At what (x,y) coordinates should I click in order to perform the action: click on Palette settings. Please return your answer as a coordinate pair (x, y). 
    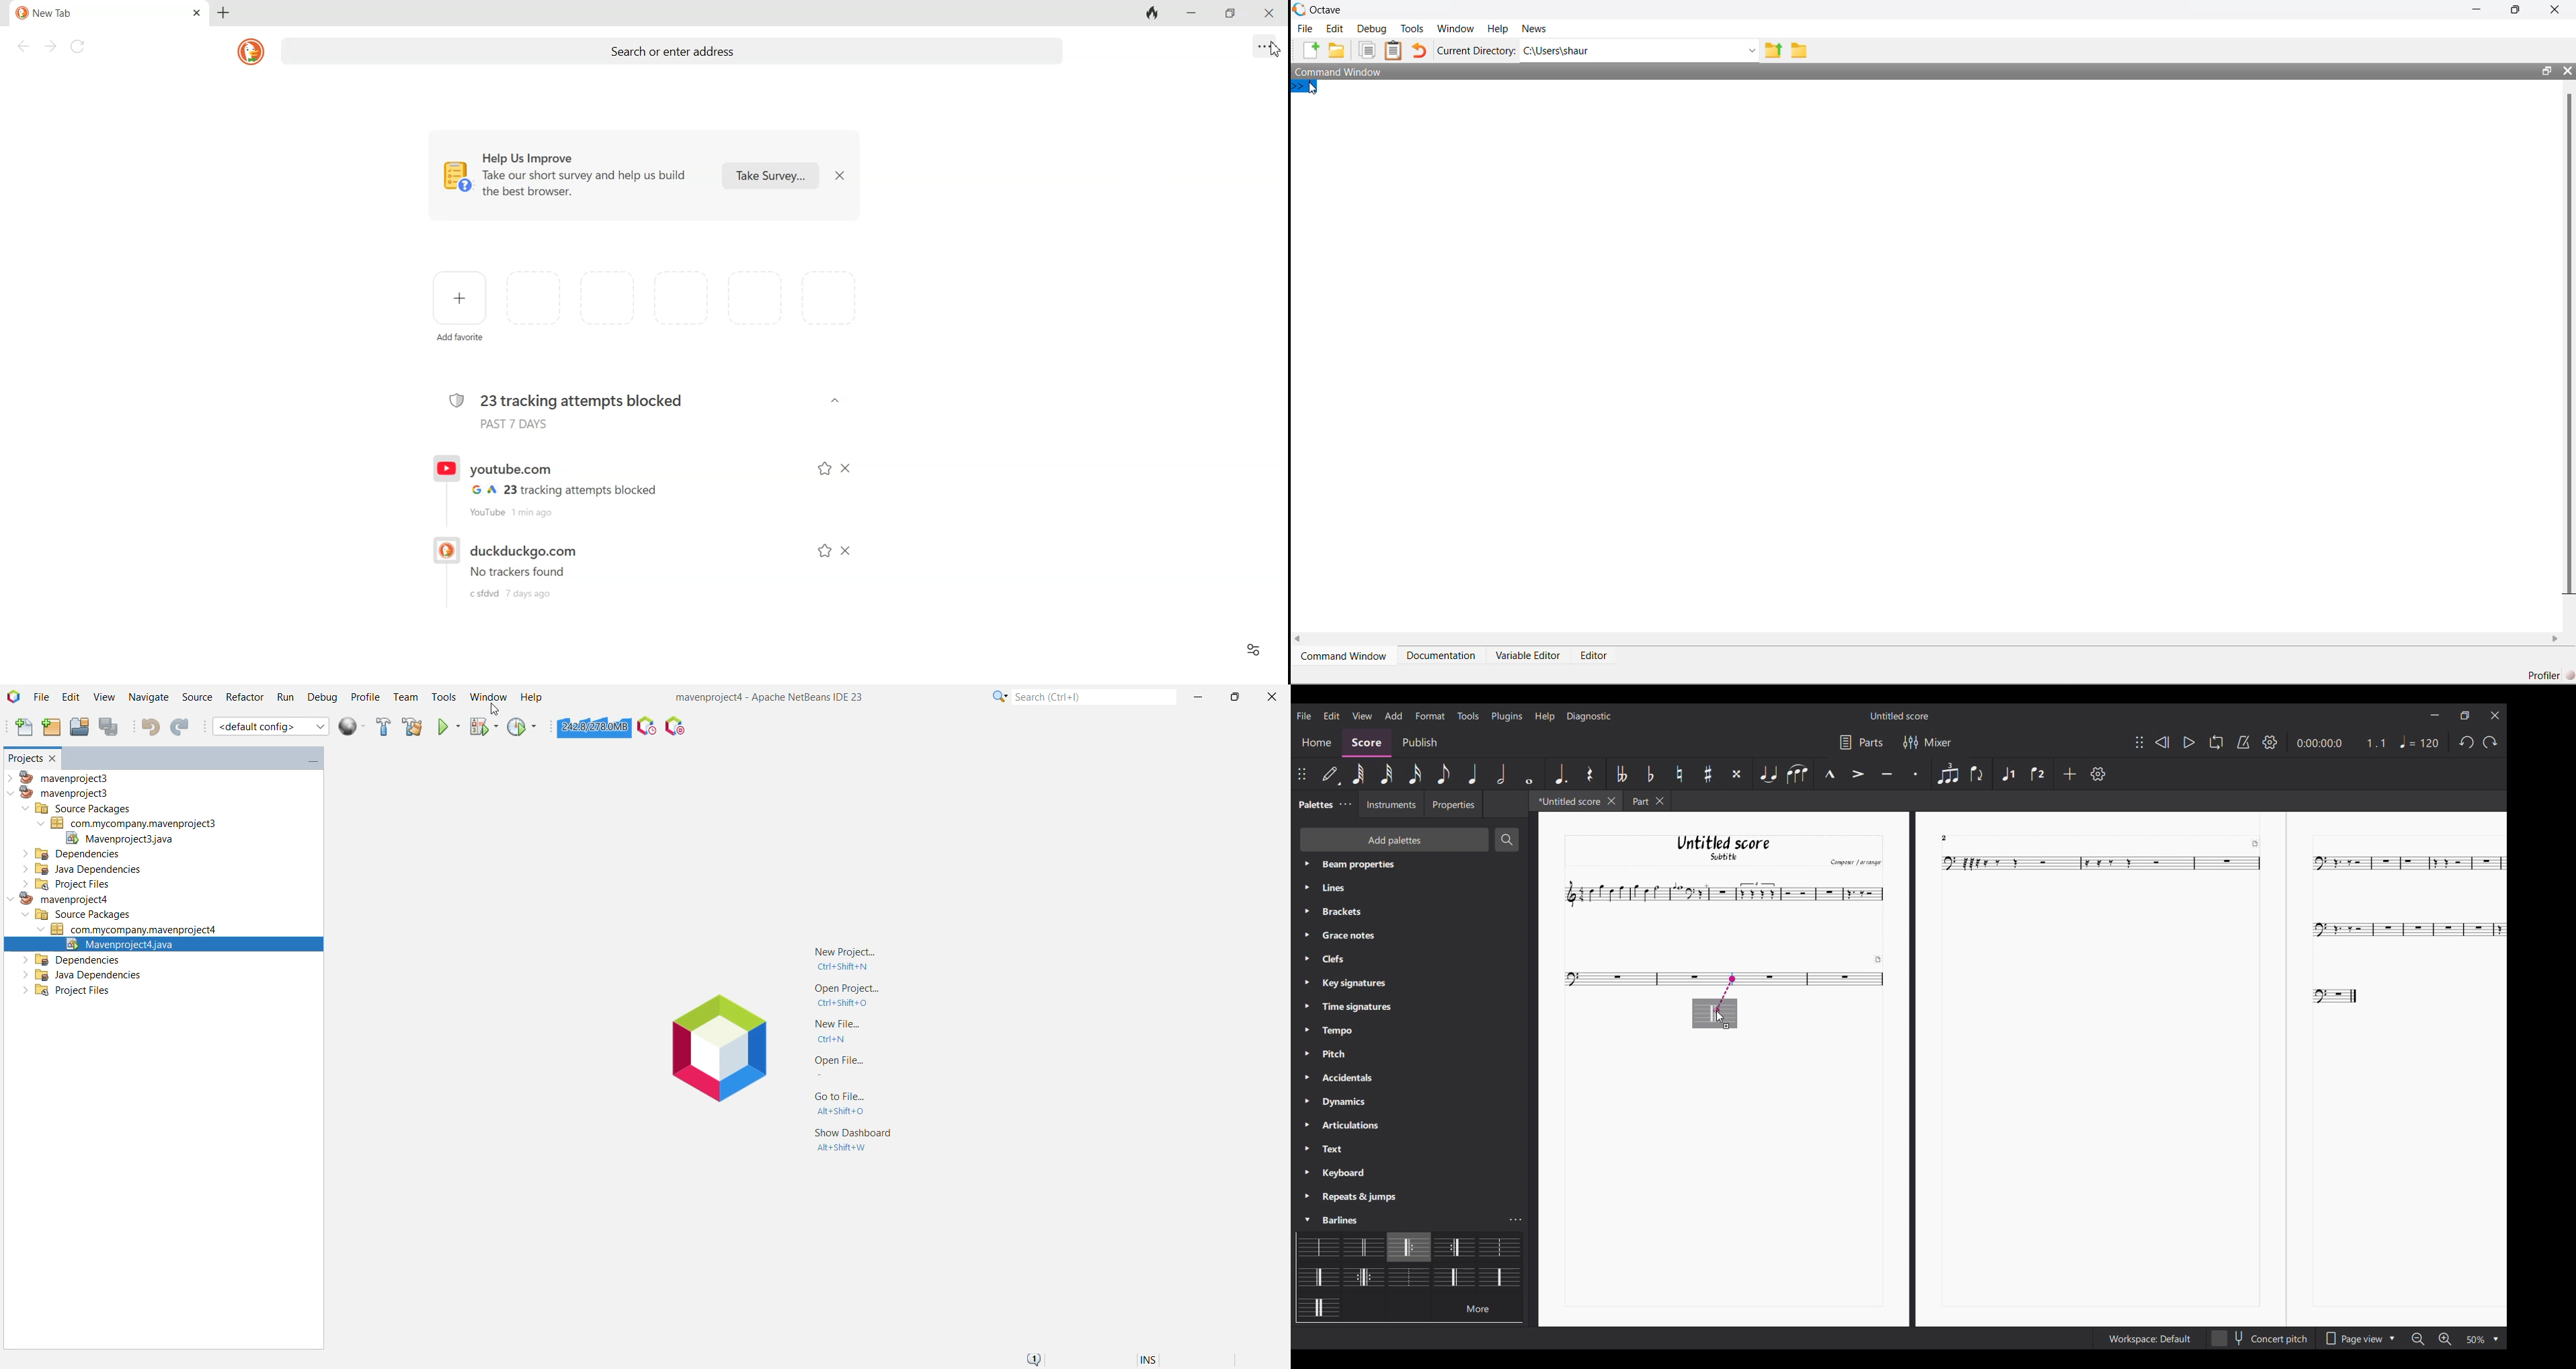
    Looking at the image, I should click on (1348, 960).